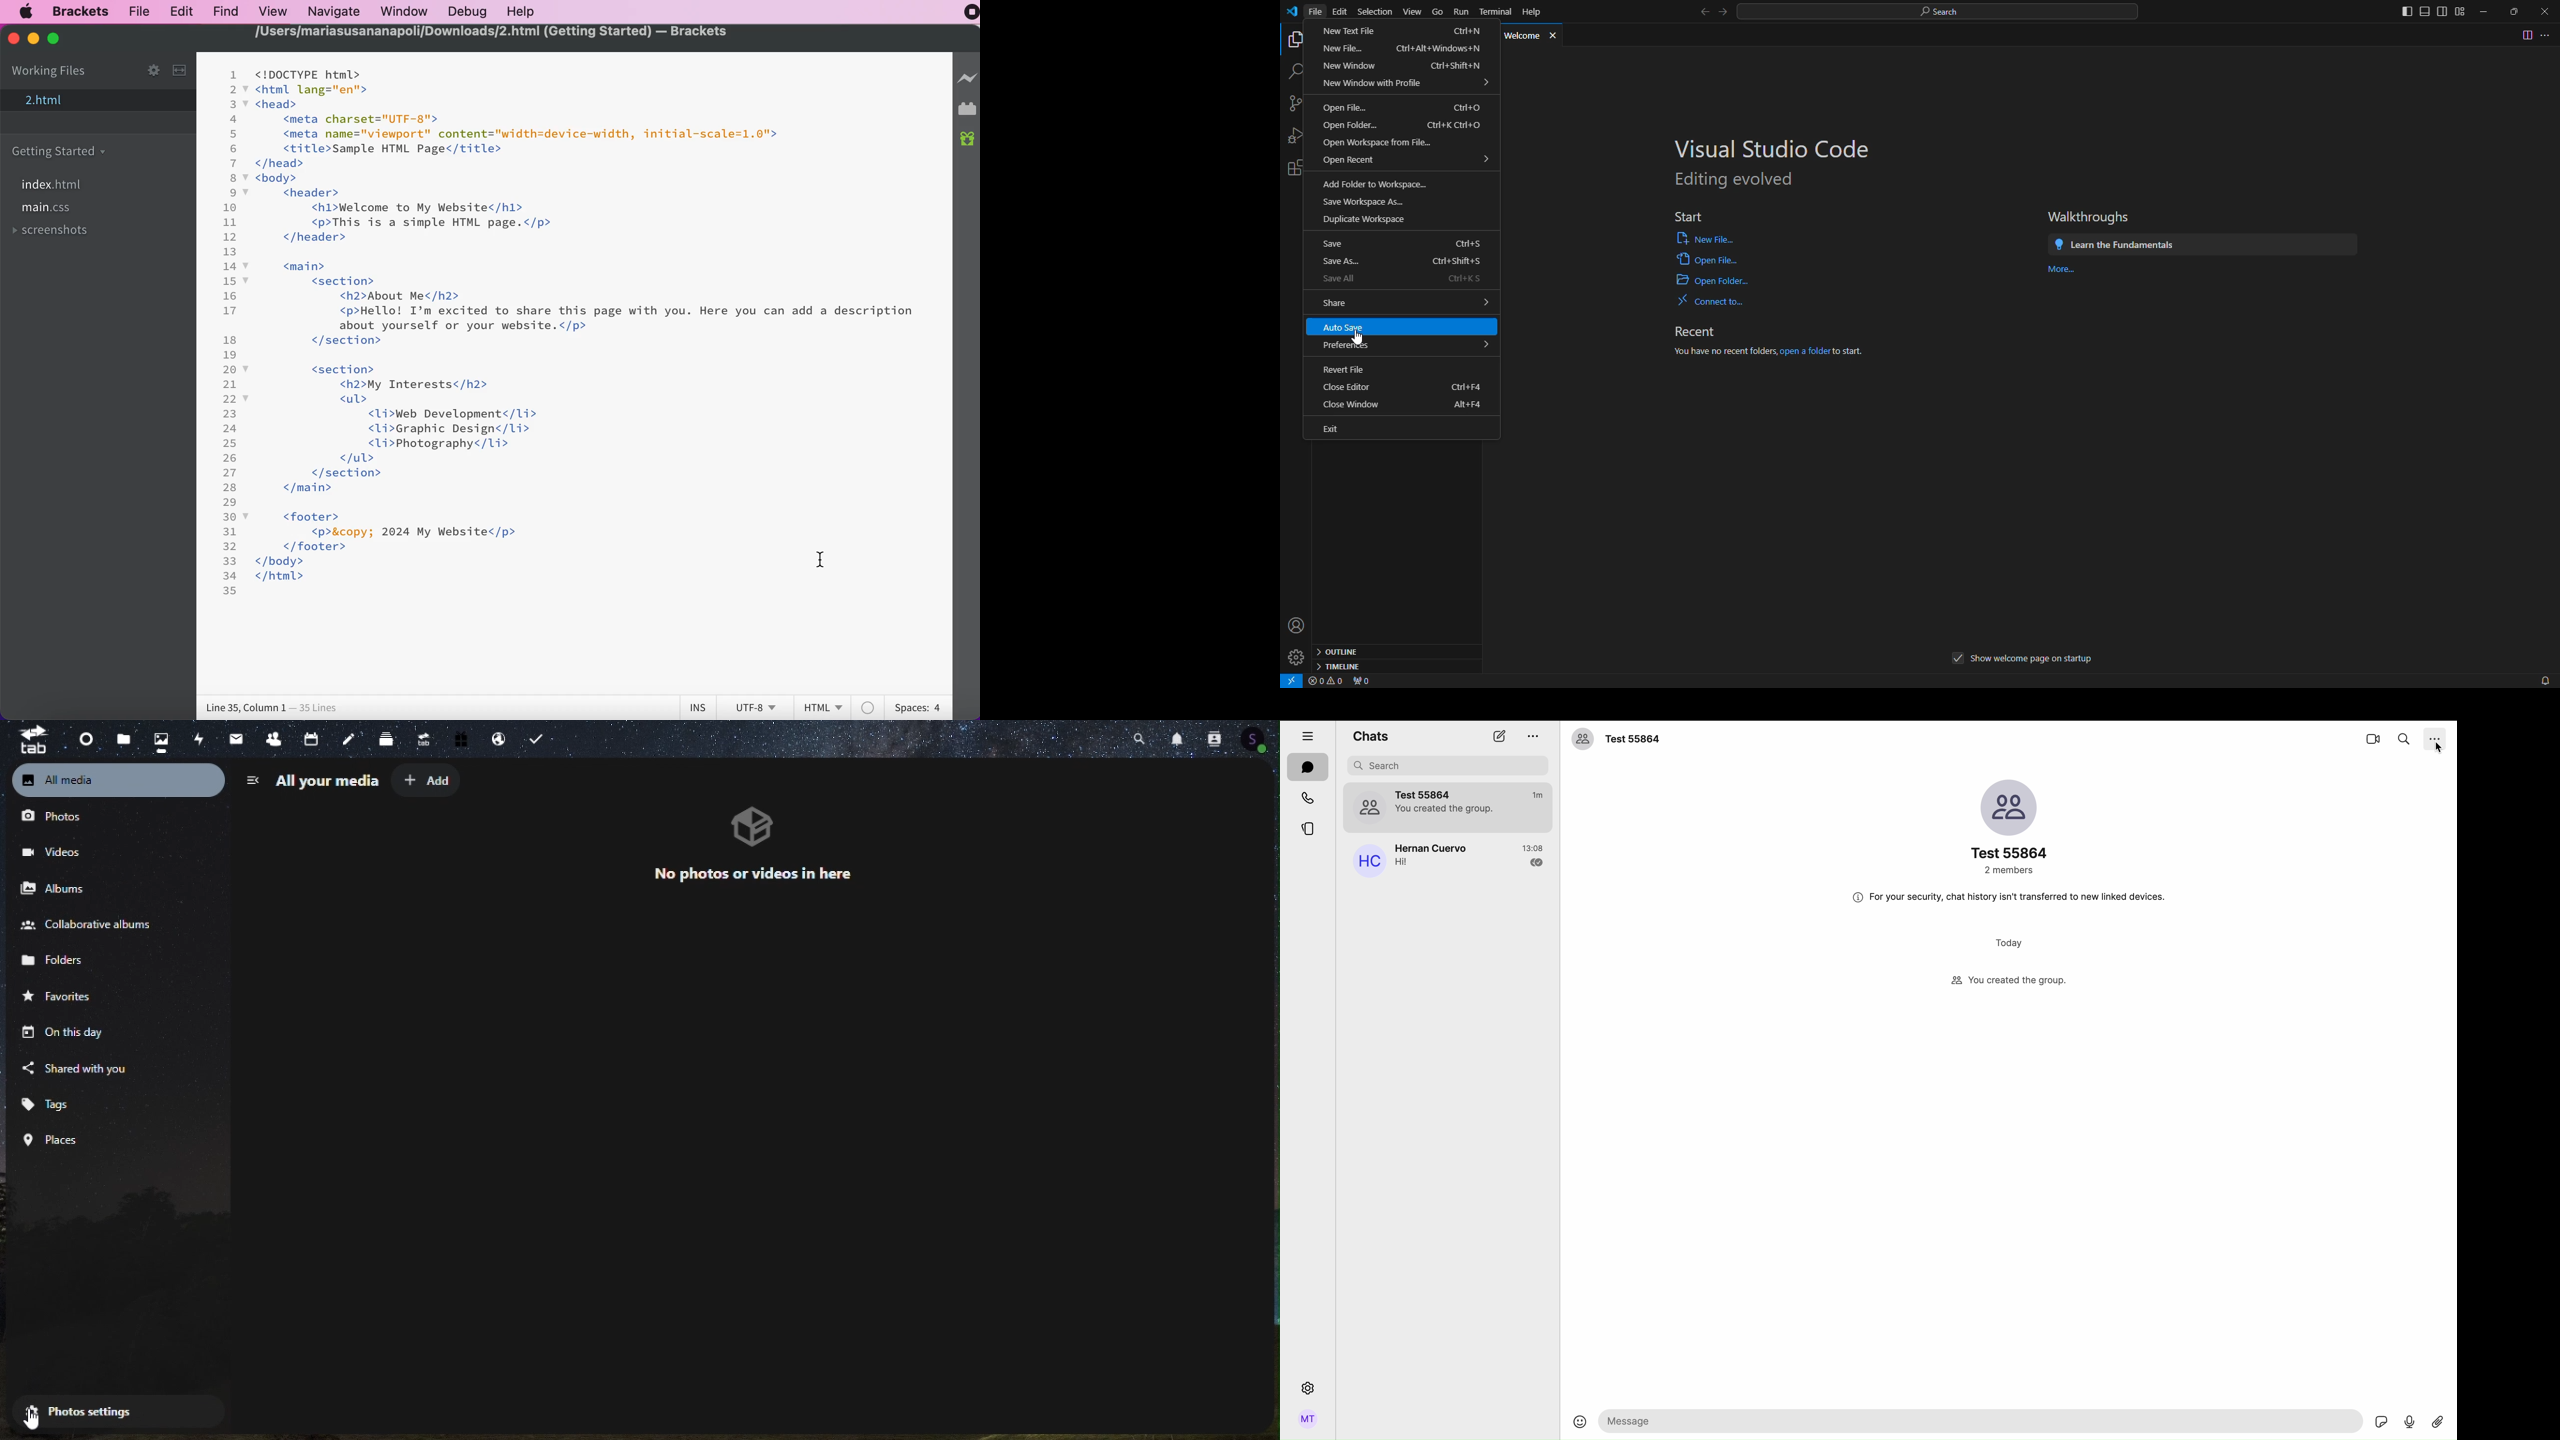  Describe the element at coordinates (1332, 429) in the screenshot. I see `exit` at that location.